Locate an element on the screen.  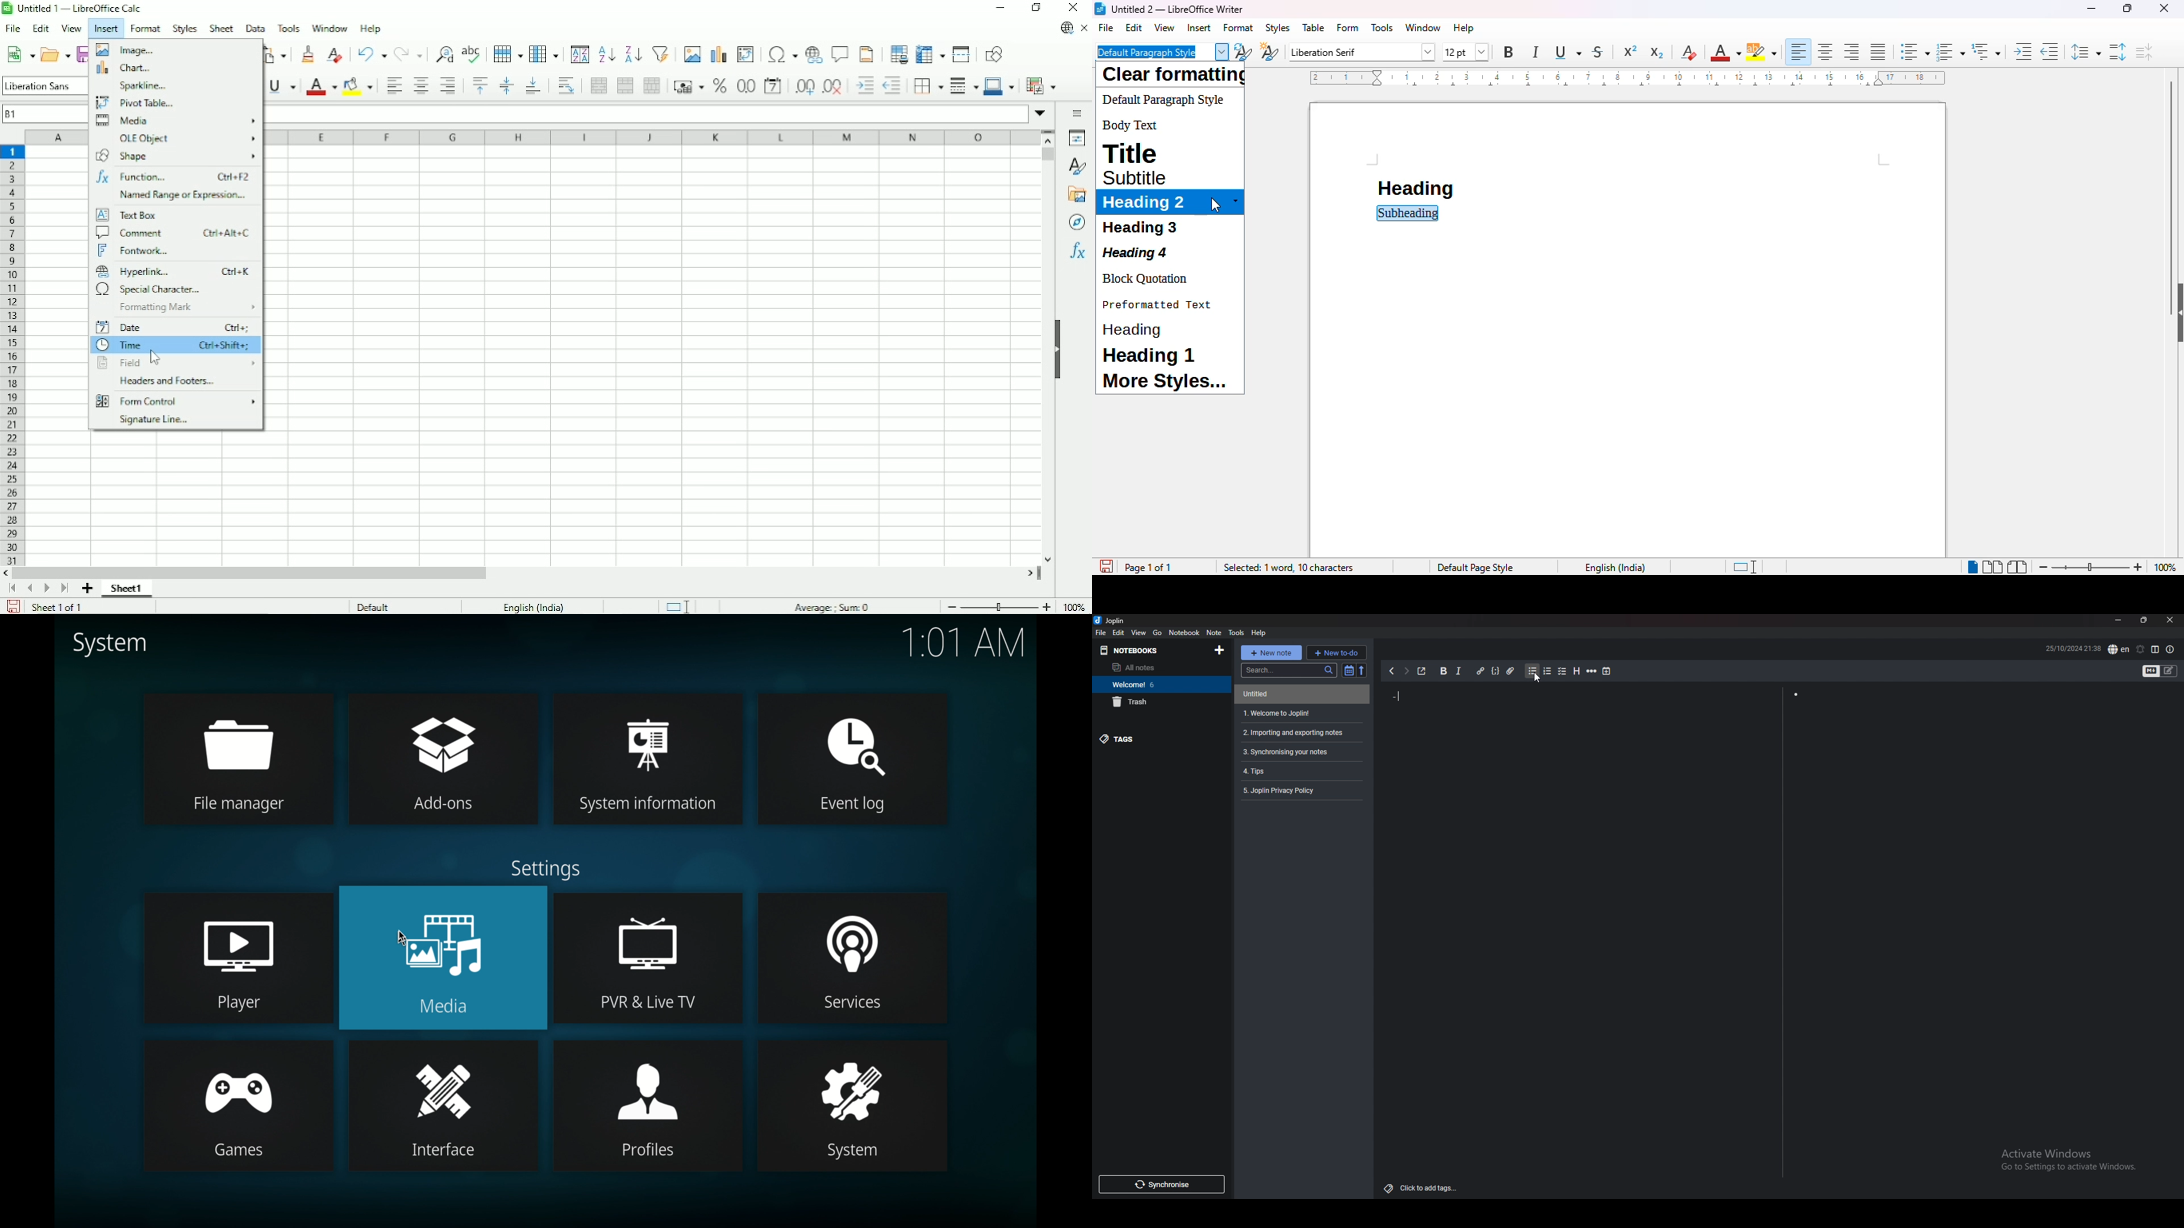
Insert or edit pivot table is located at coordinates (747, 52).